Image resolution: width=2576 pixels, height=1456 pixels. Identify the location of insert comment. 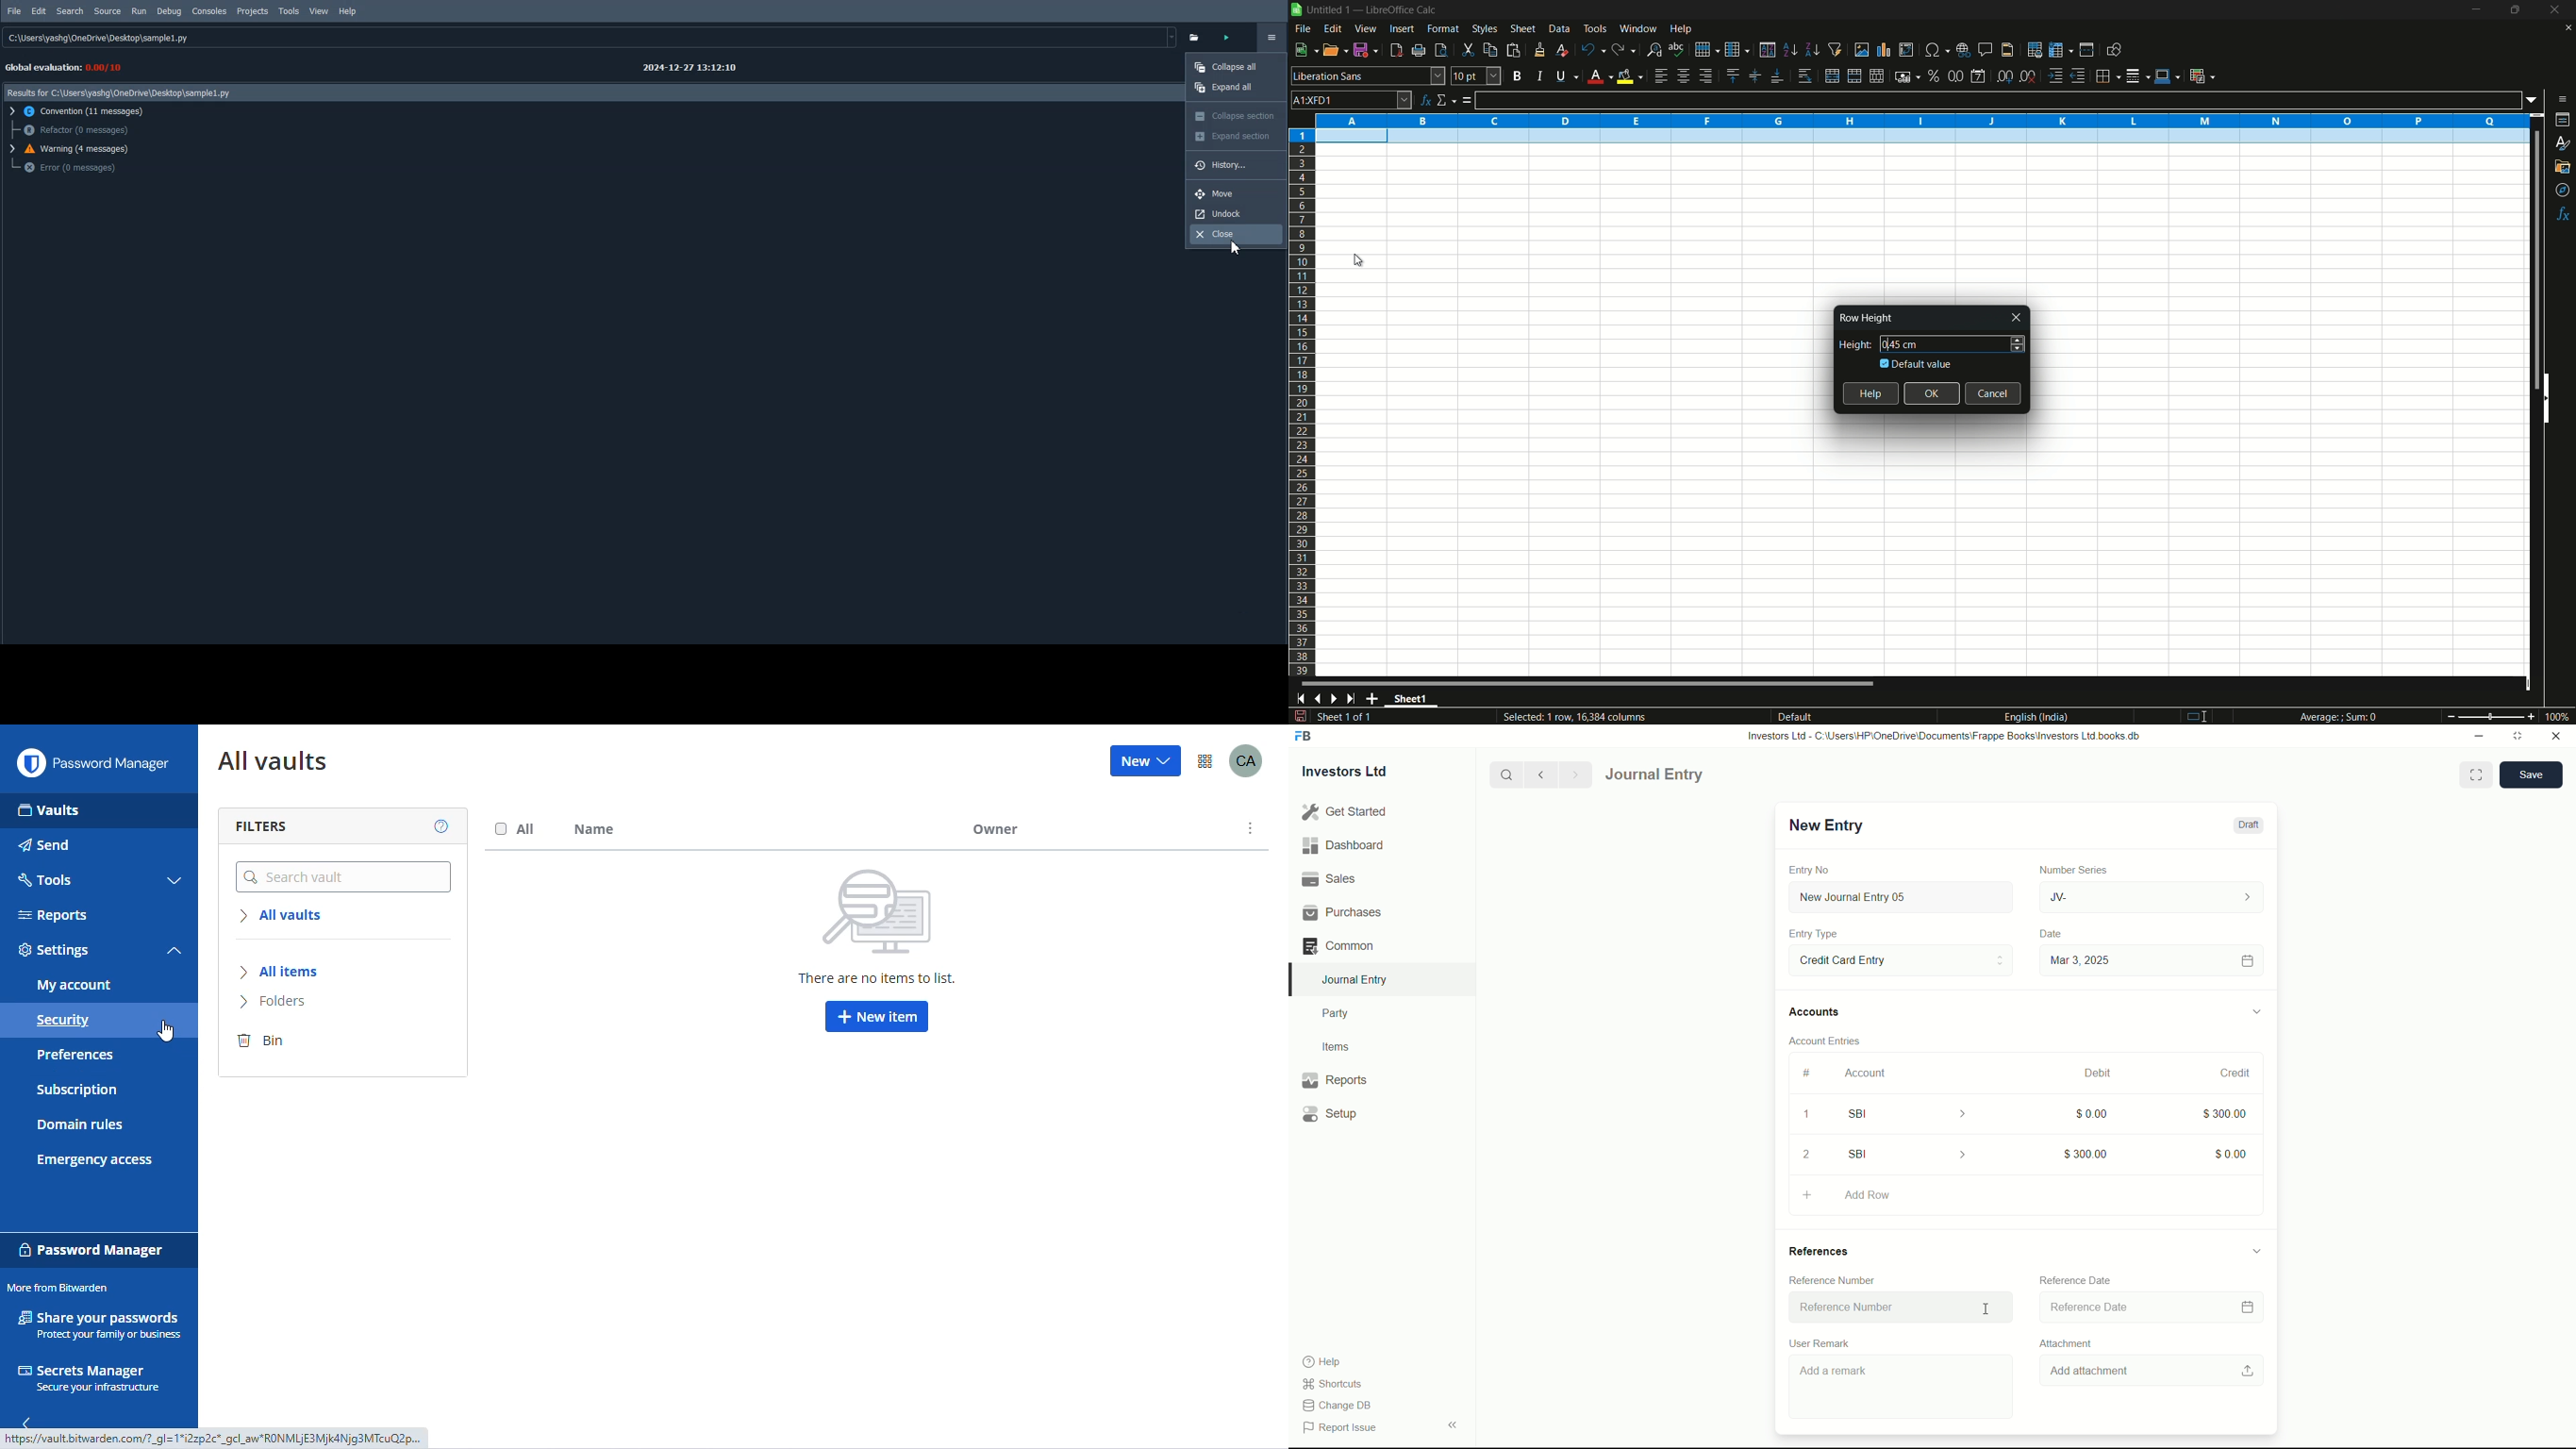
(1986, 50).